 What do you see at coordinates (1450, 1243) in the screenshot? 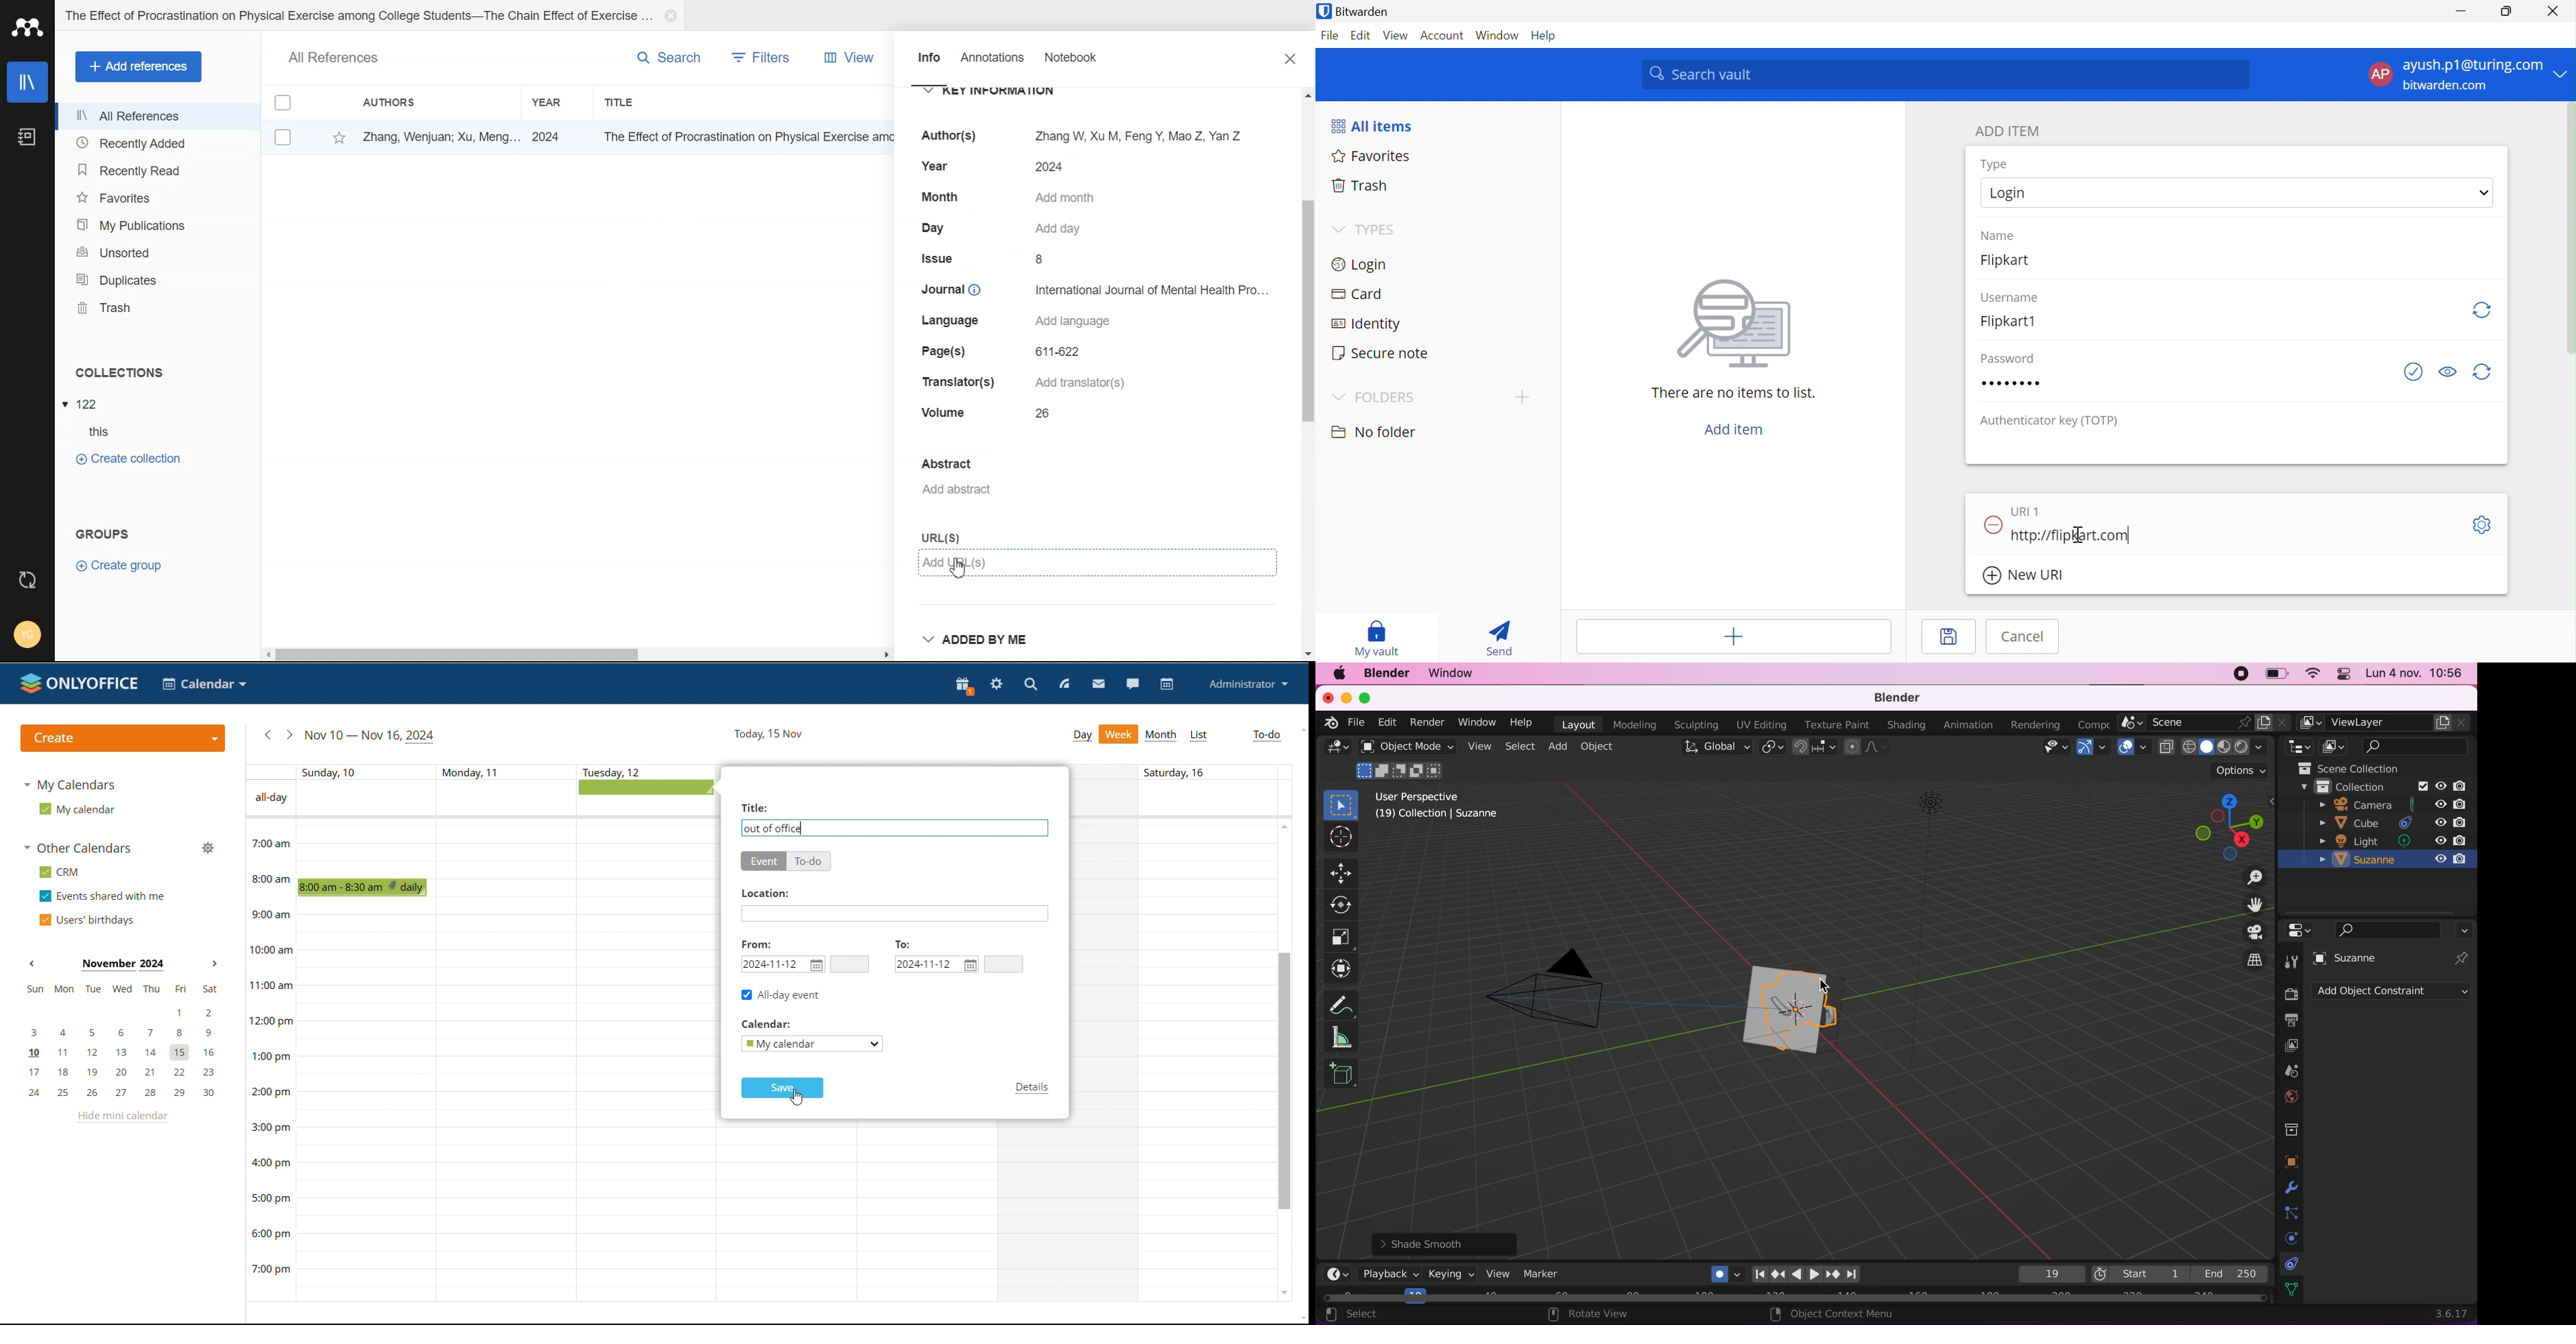
I see `shade smooth applied` at bounding box center [1450, 1243].